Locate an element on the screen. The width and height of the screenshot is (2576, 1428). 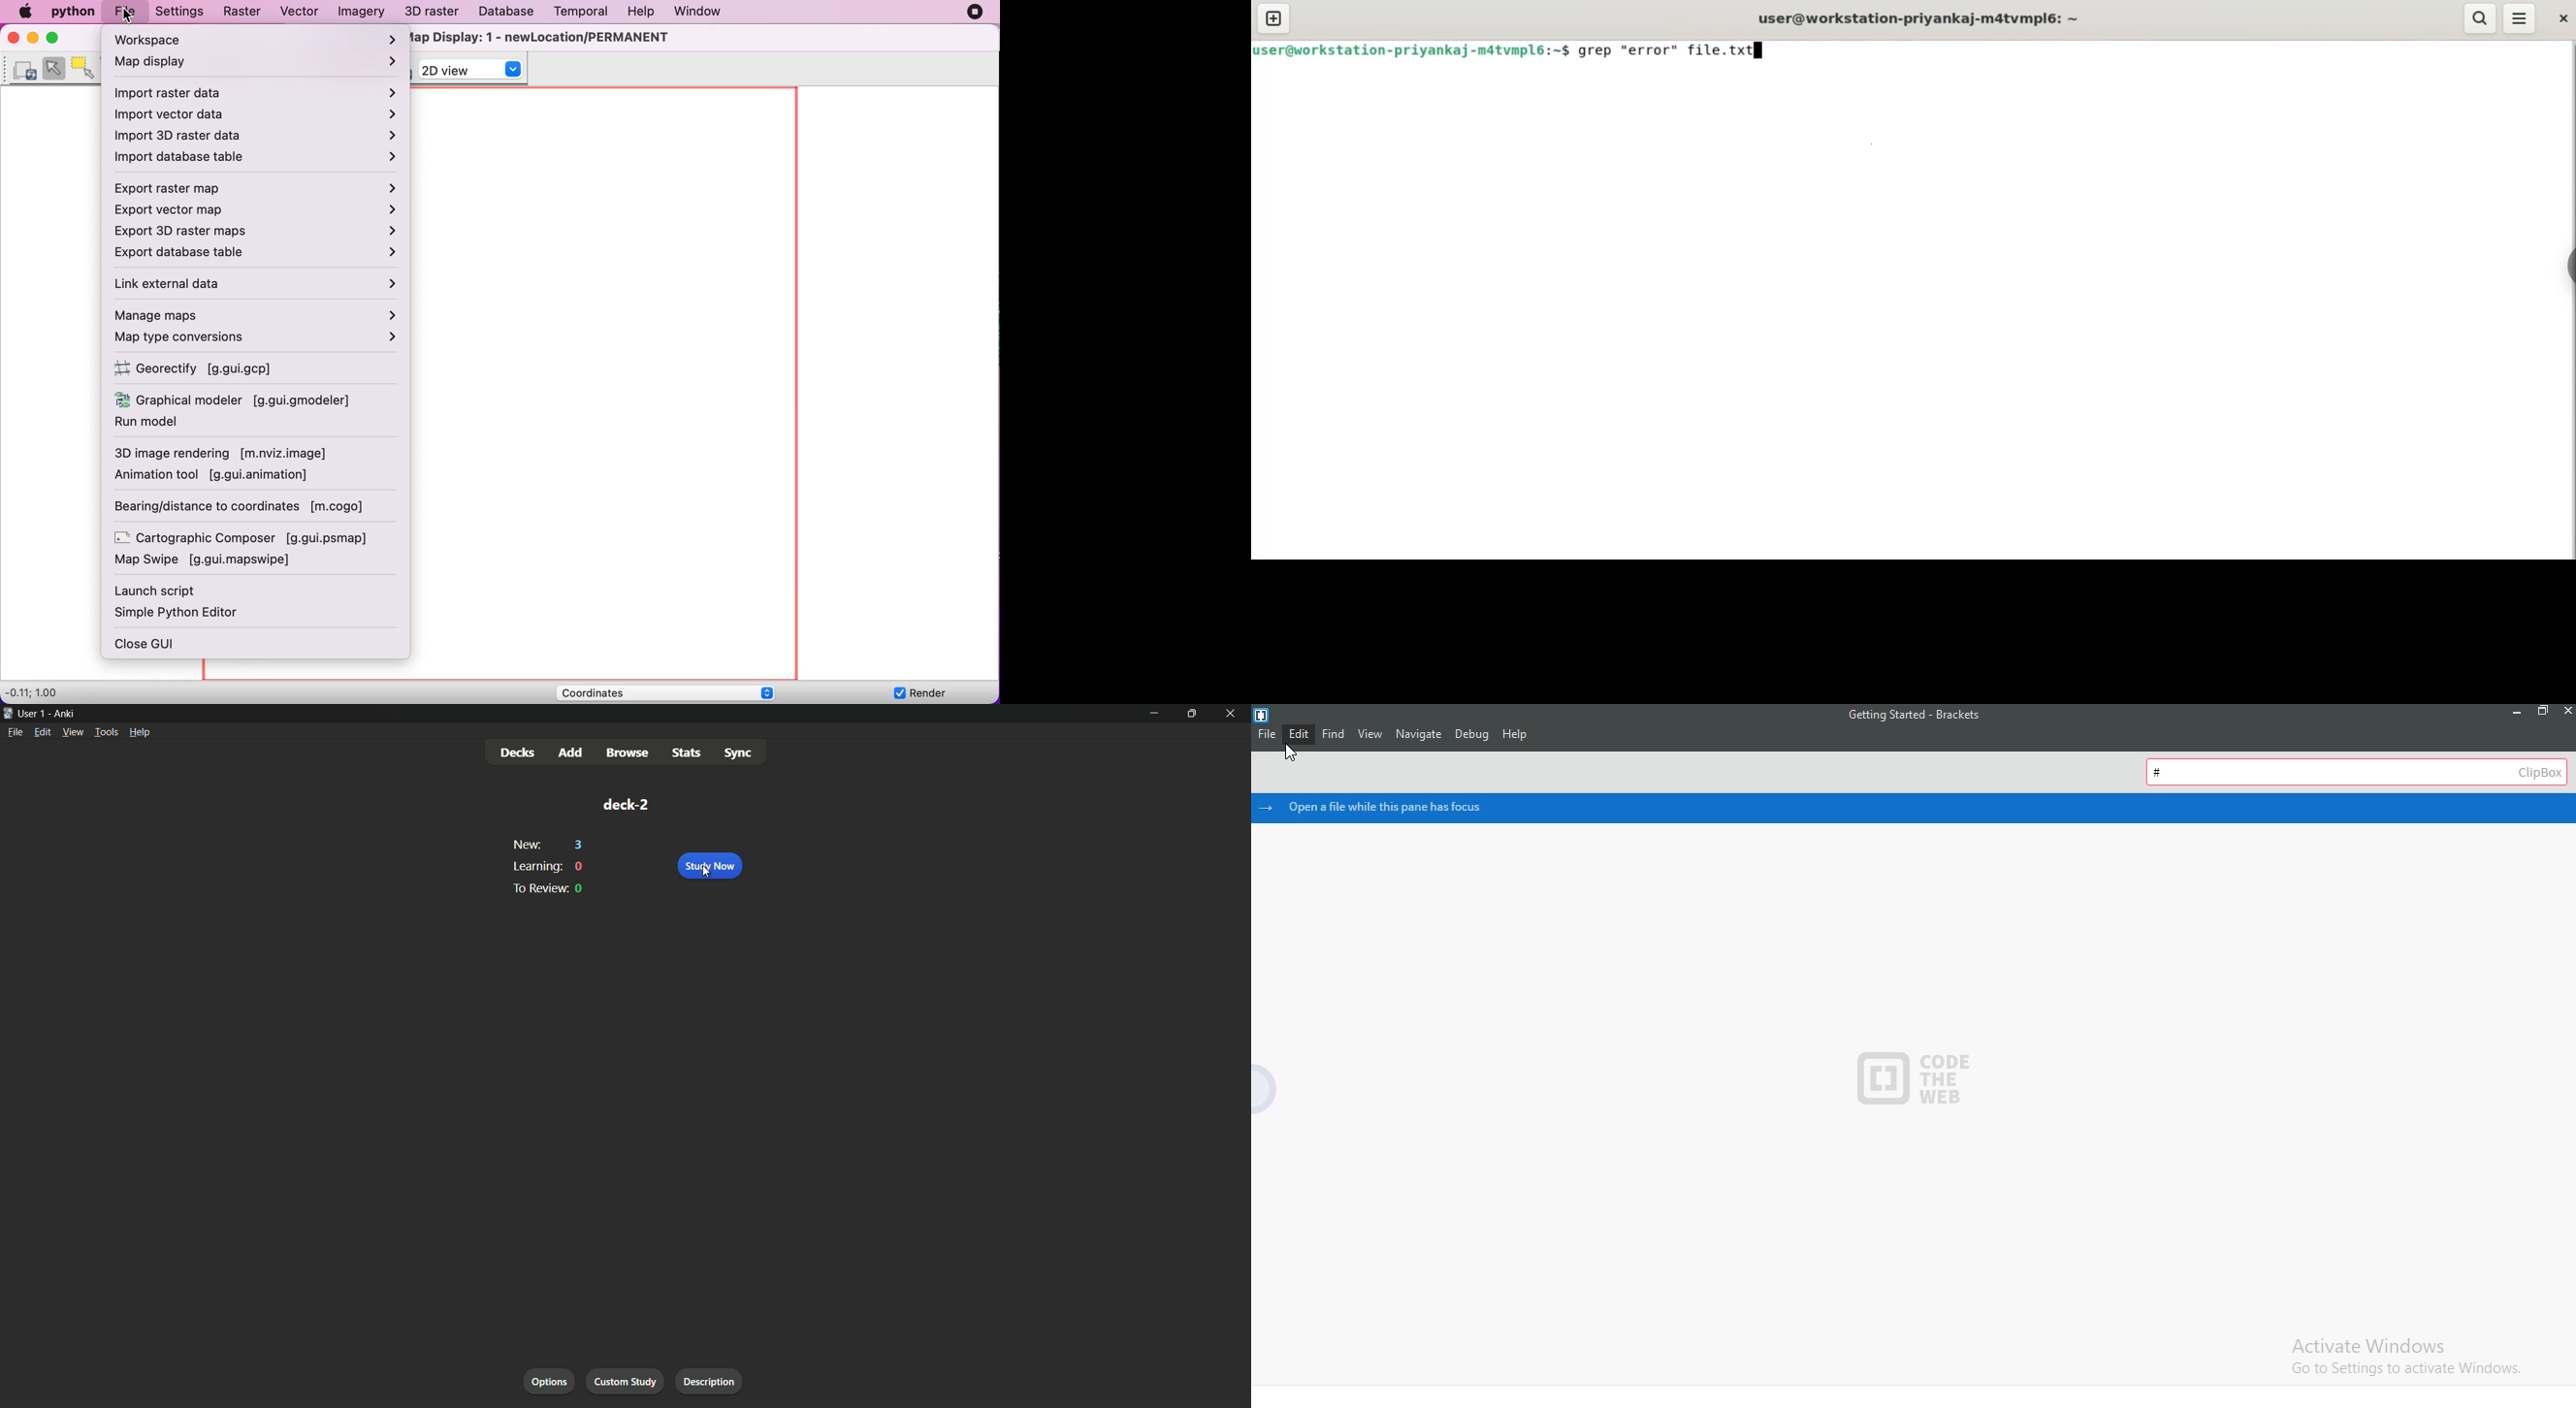
sync is located at coordinates (739, 752).